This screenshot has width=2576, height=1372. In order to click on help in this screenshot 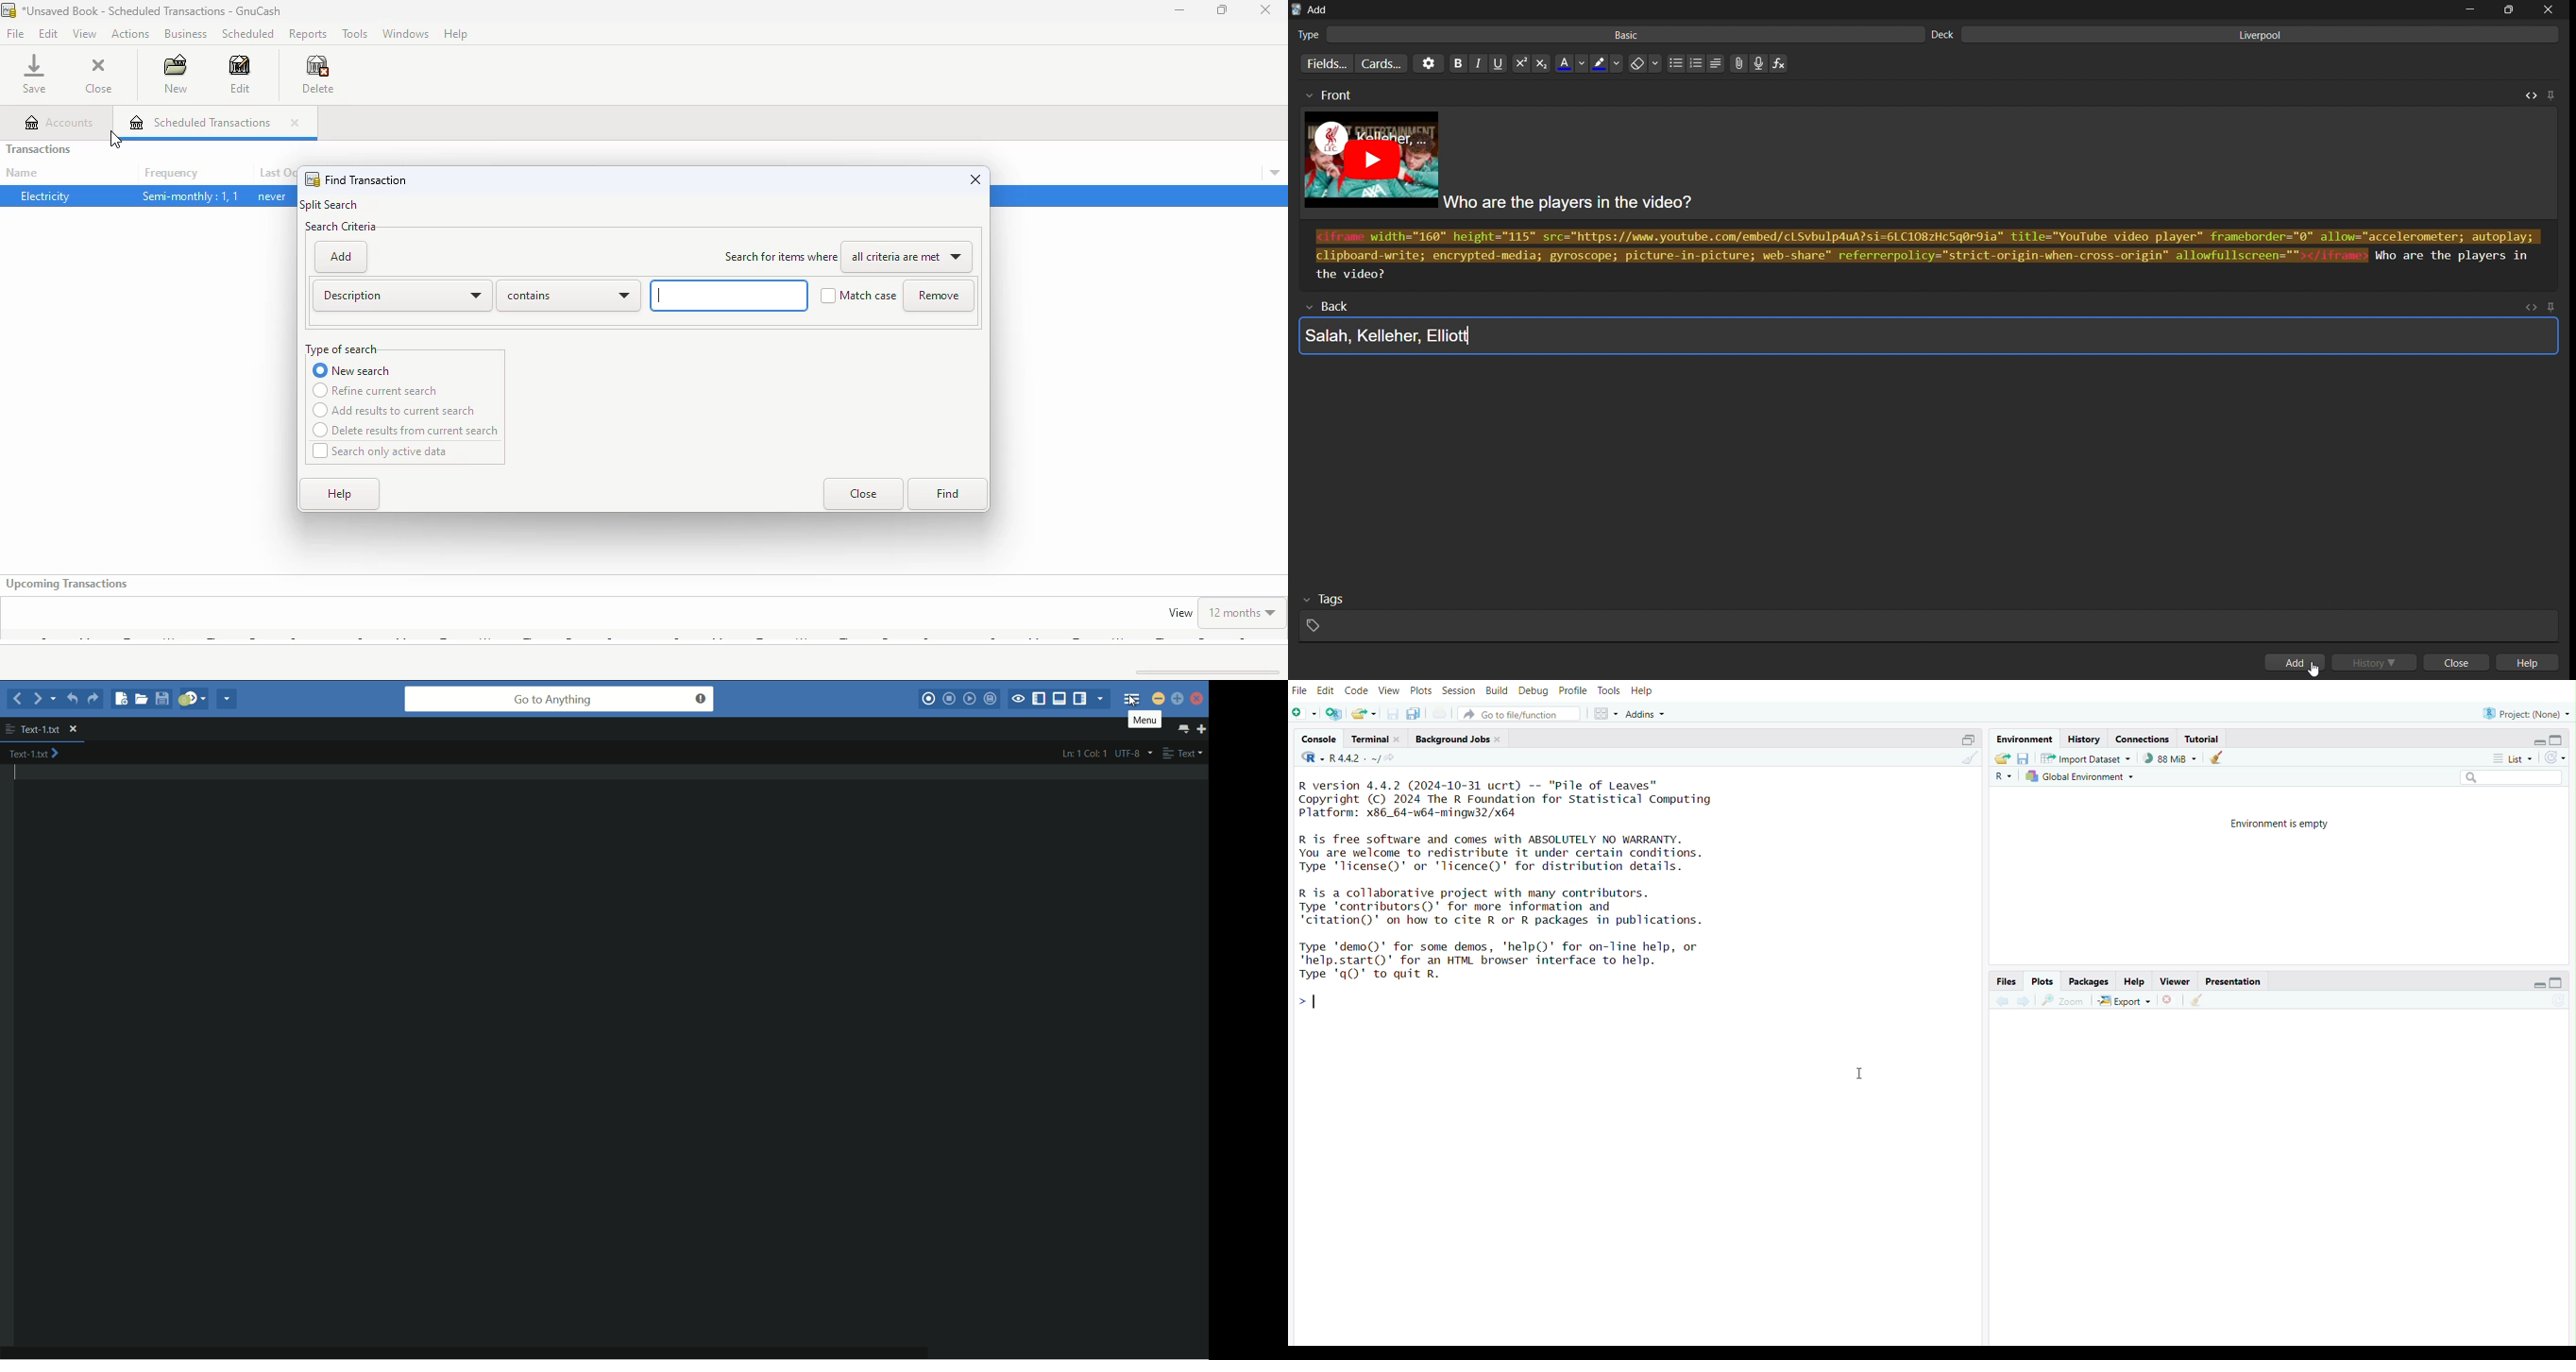, I will do `click(456, 34)`.